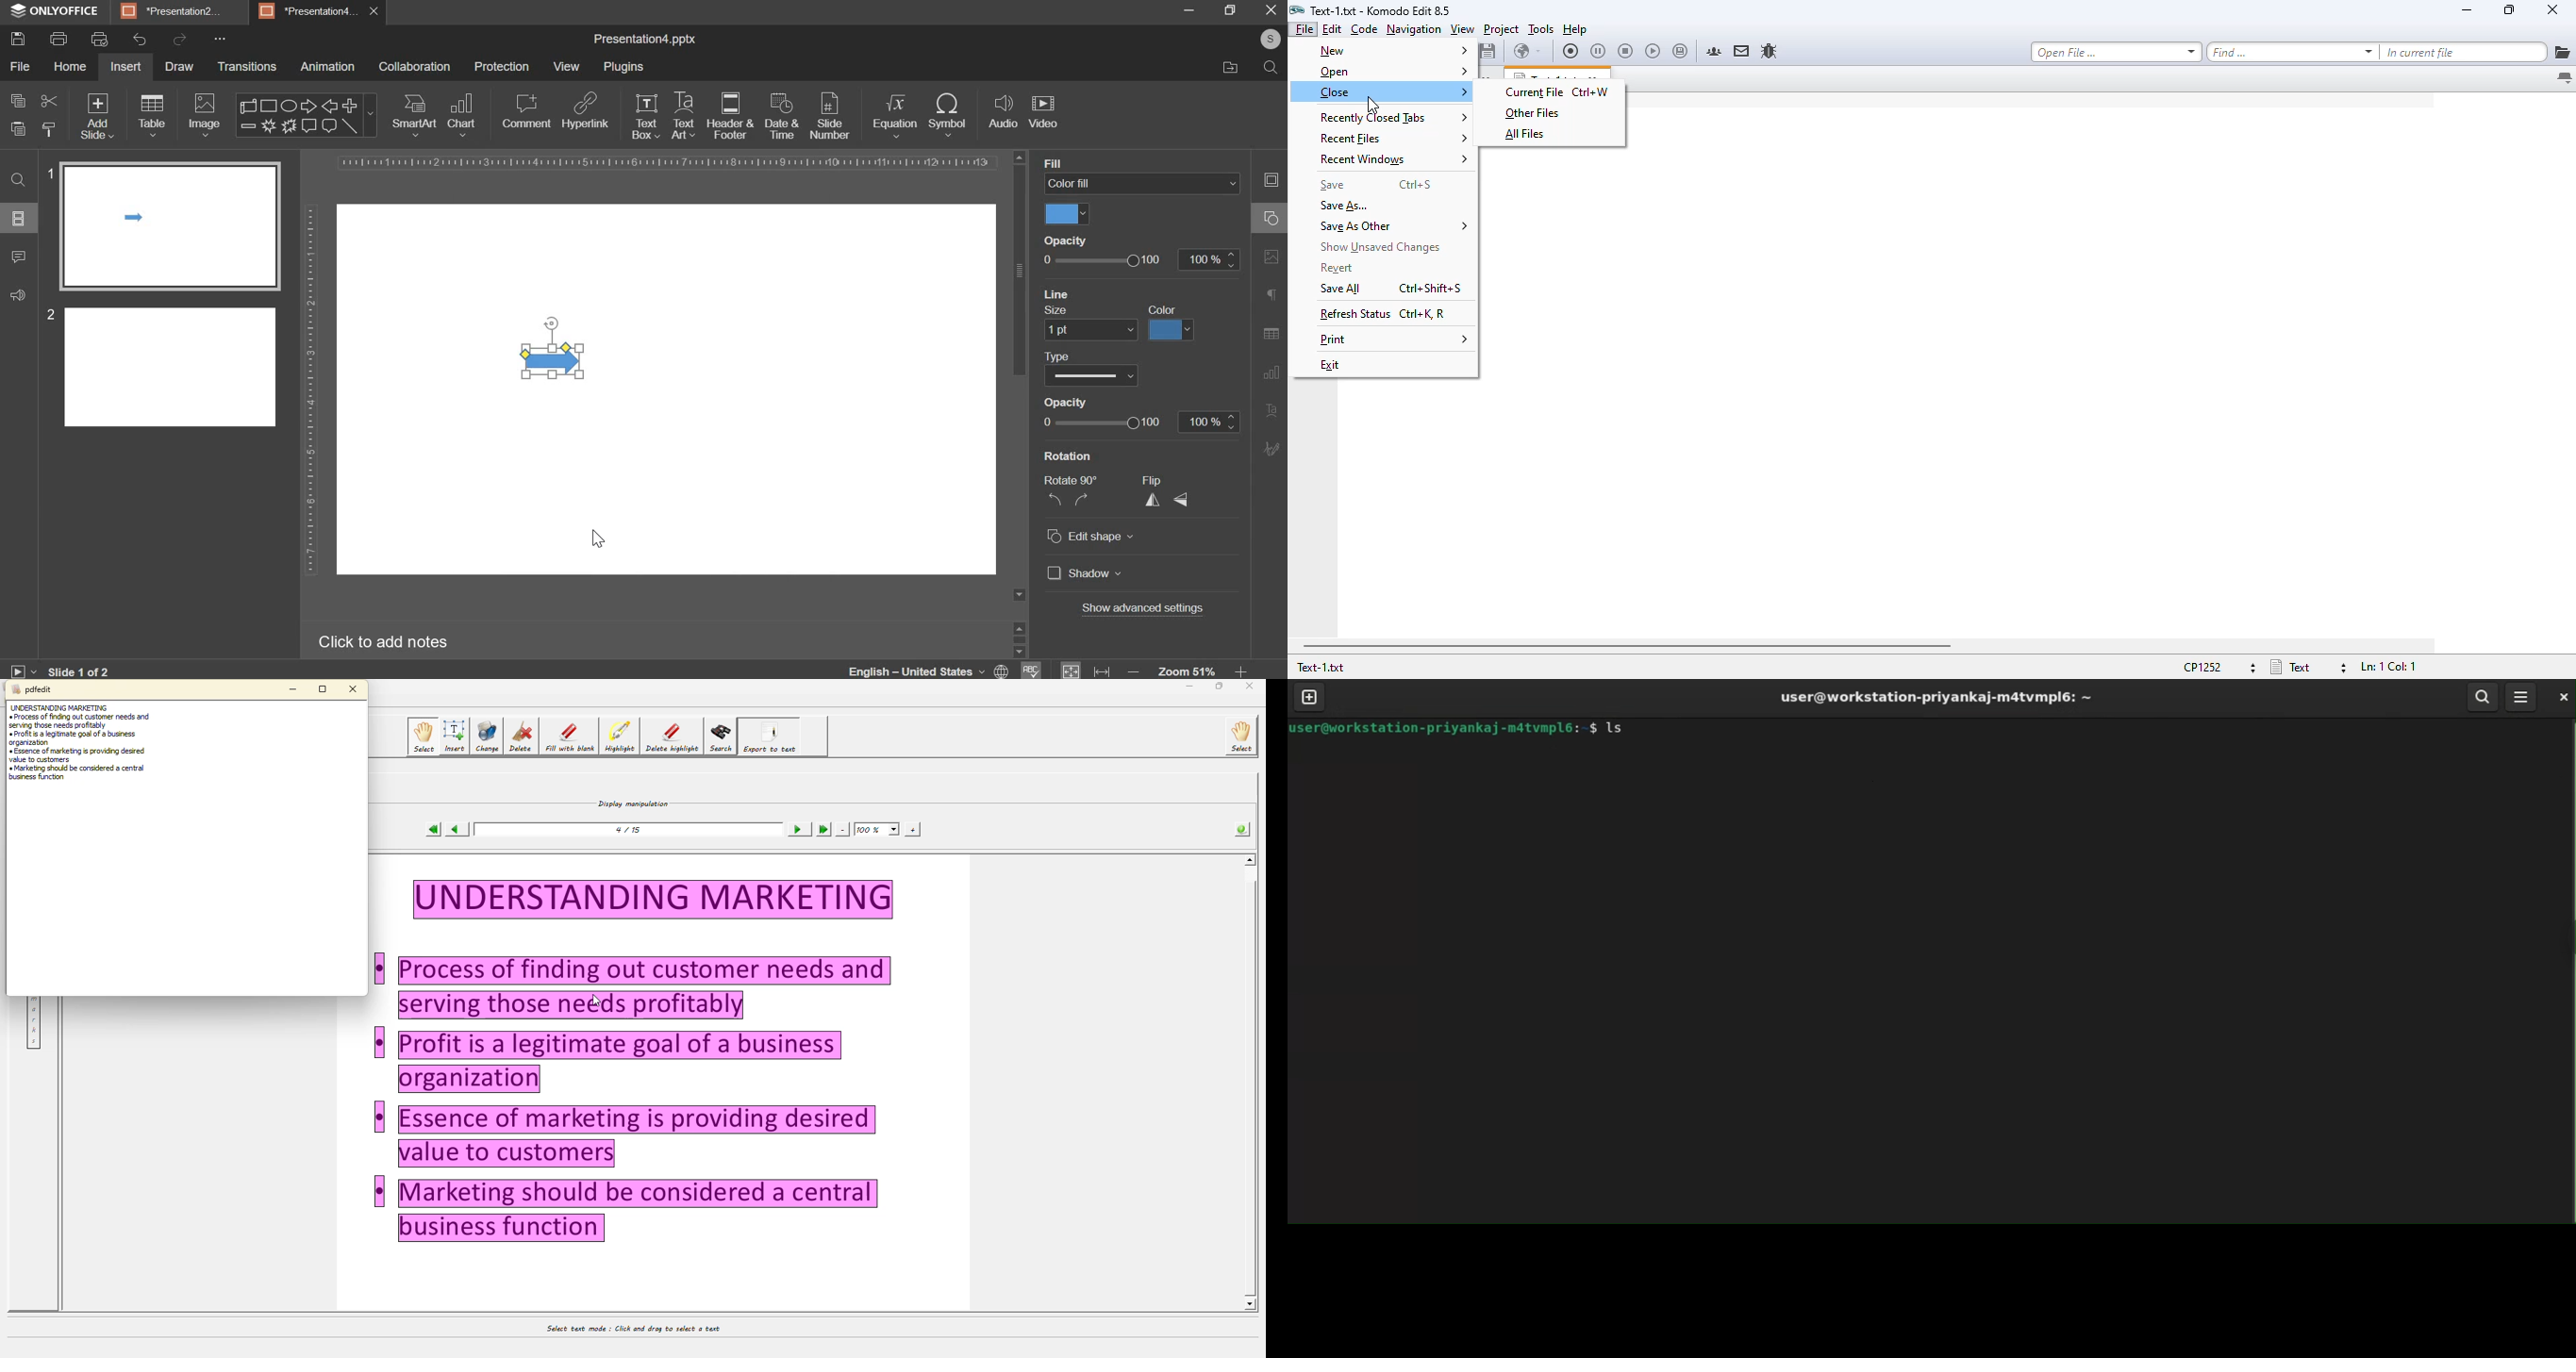 Image resolution: width=2576 pixels, height=1372 pixels. What do you see at coordinates (1178, 329) in the screenshot?
I see `` at bounding box center [1178, 329].